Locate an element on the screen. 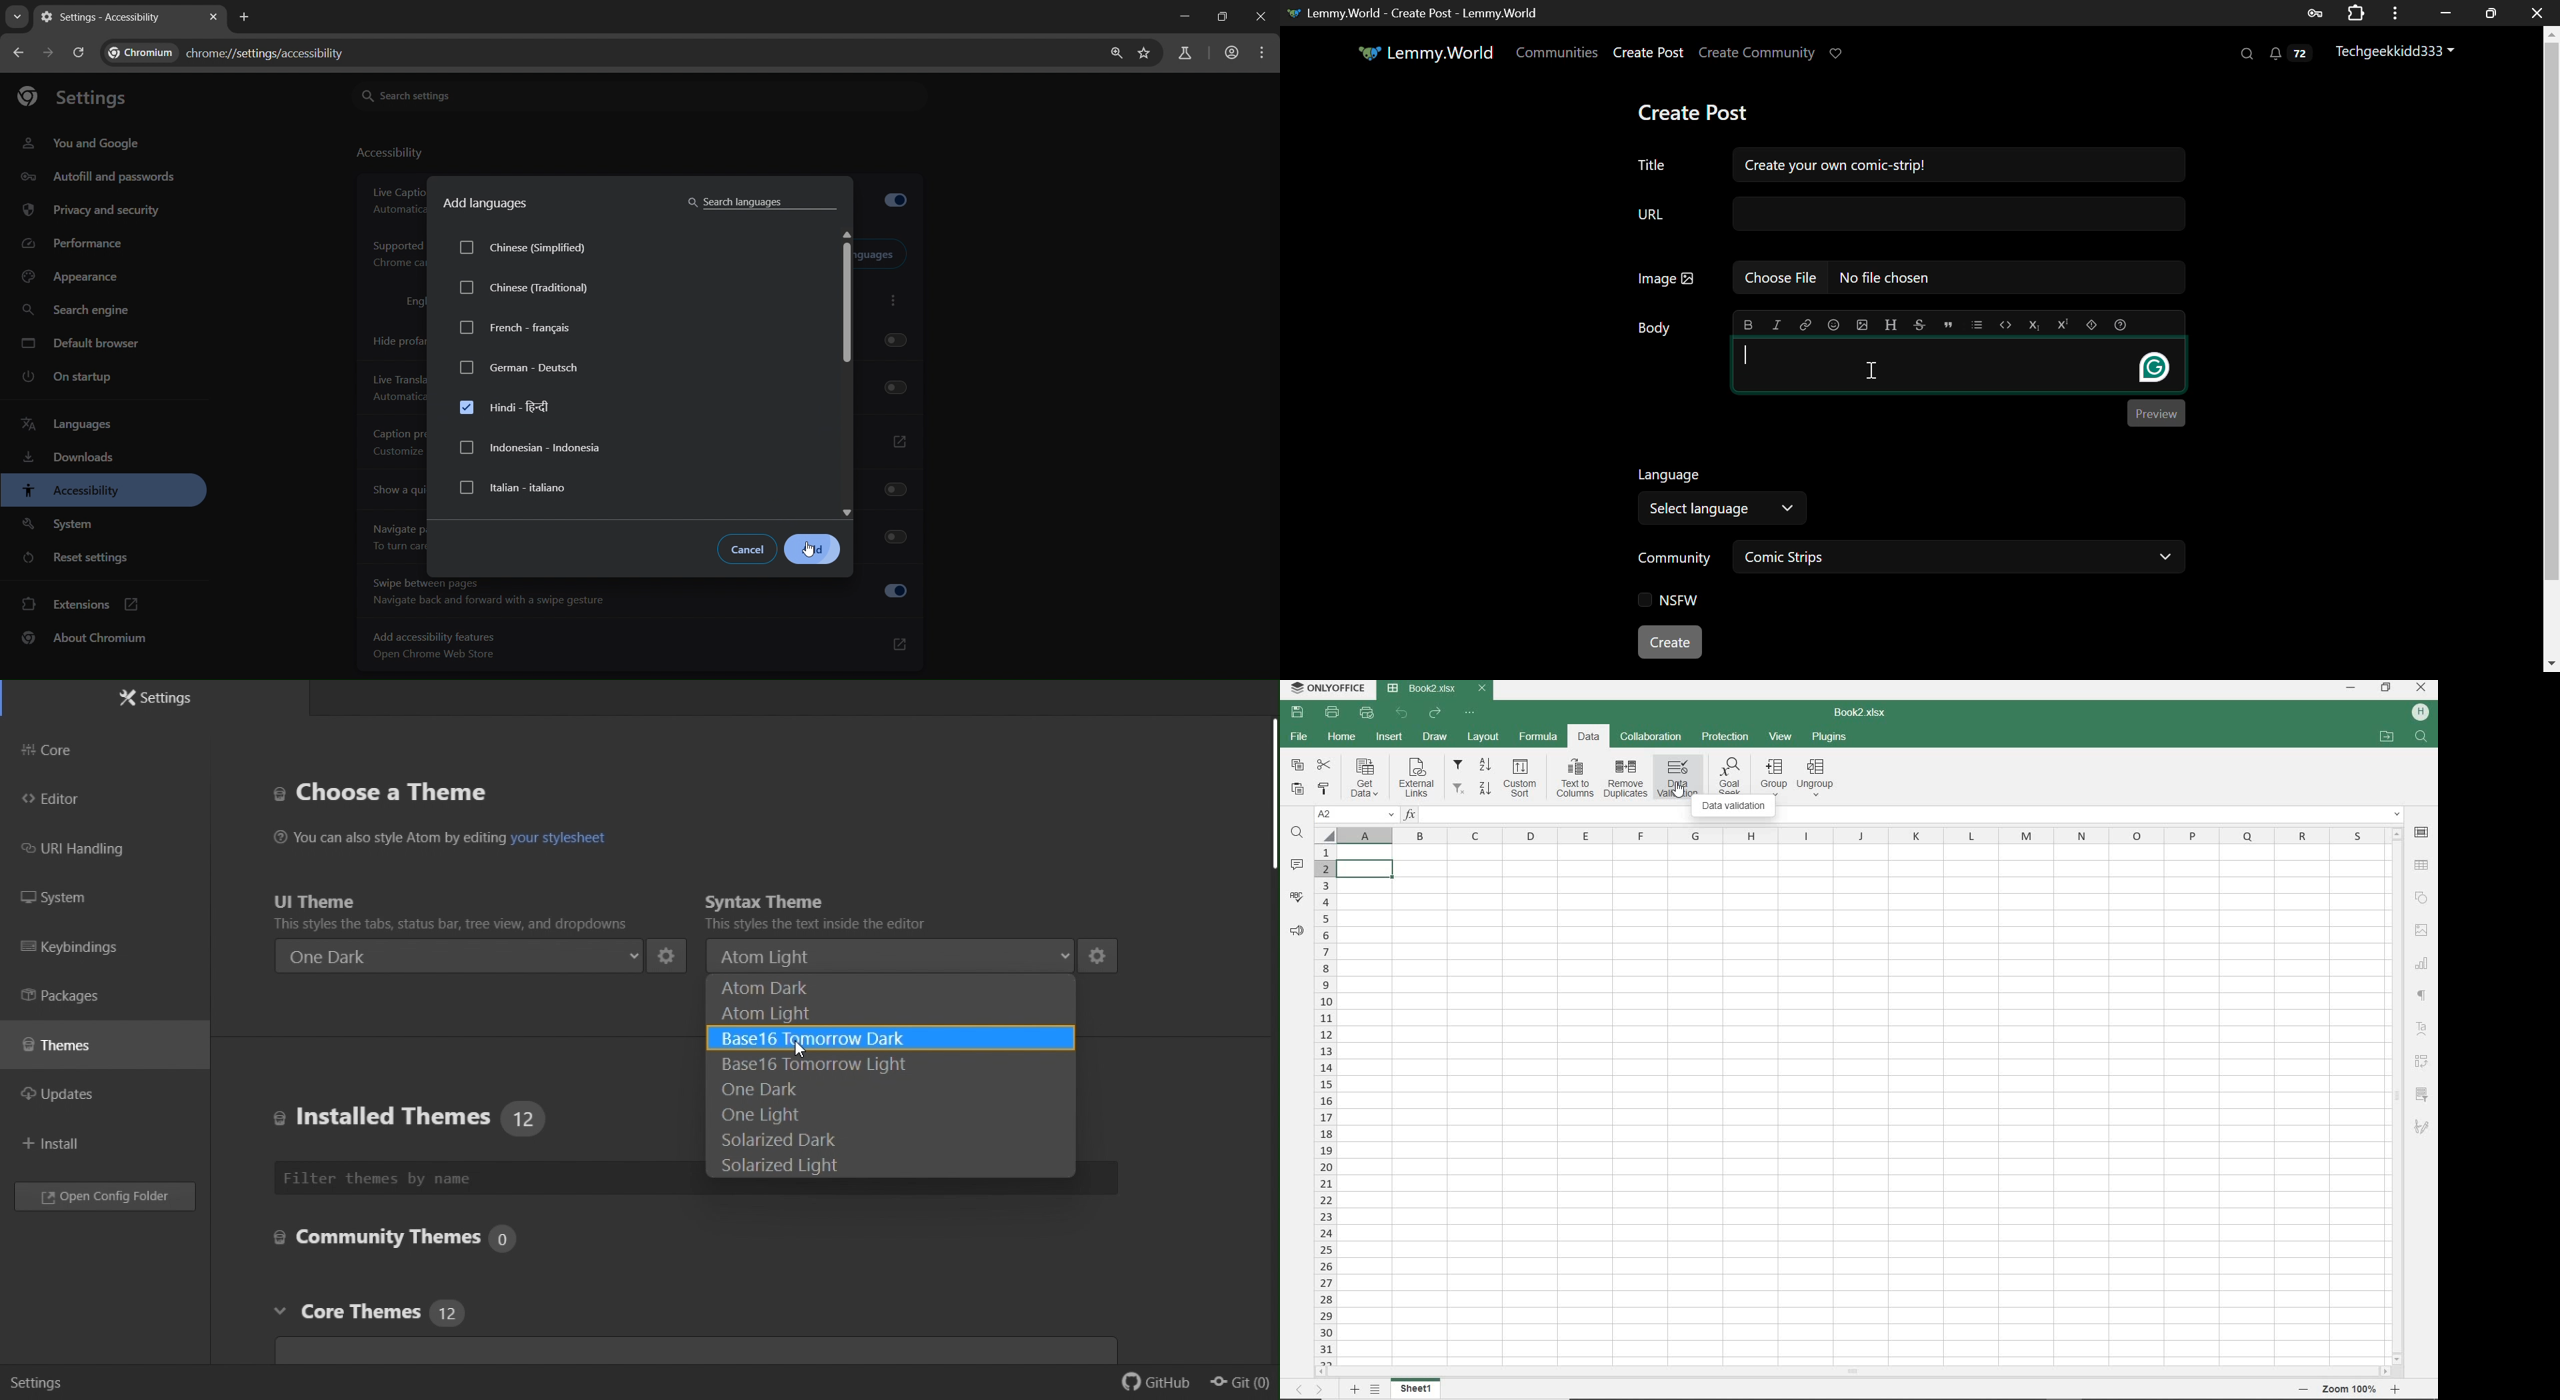 The width and height of the screenshot is (2576, 1400). Image Field is located at coordinates (1907, 277).